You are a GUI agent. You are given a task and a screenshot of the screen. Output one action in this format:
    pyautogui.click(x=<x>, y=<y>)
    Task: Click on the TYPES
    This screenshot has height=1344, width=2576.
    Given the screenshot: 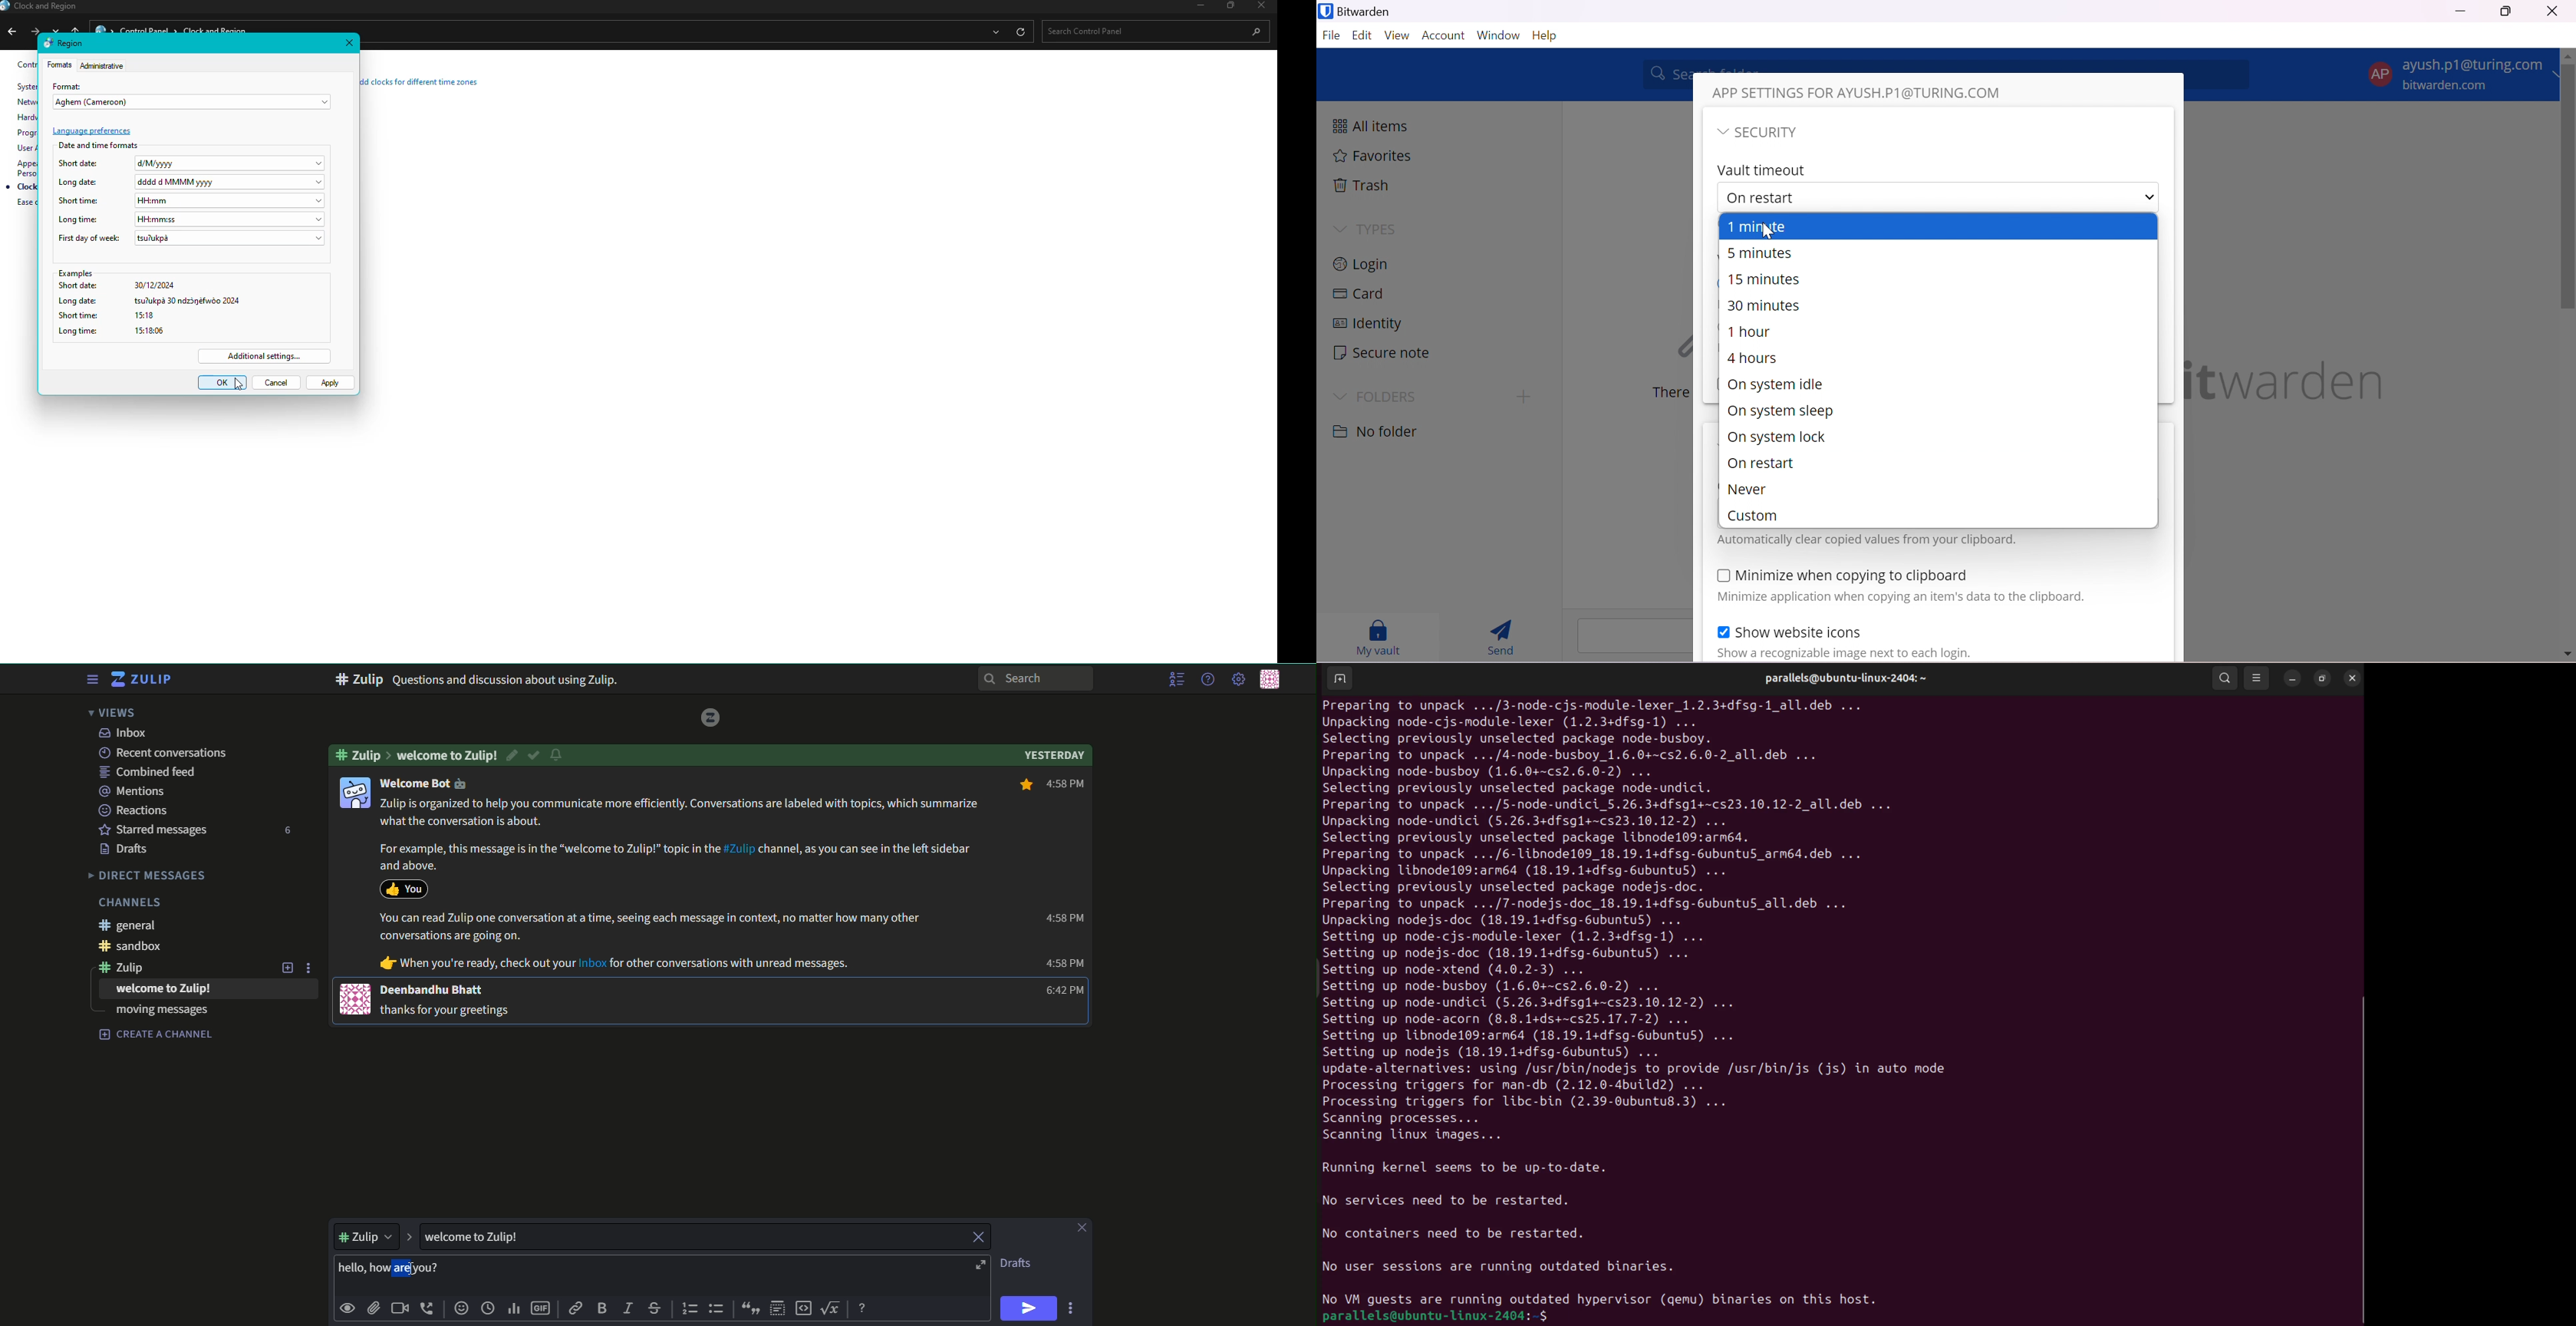 What is the action you would take?
    pyautogui.click(x=1381, y=230)
    